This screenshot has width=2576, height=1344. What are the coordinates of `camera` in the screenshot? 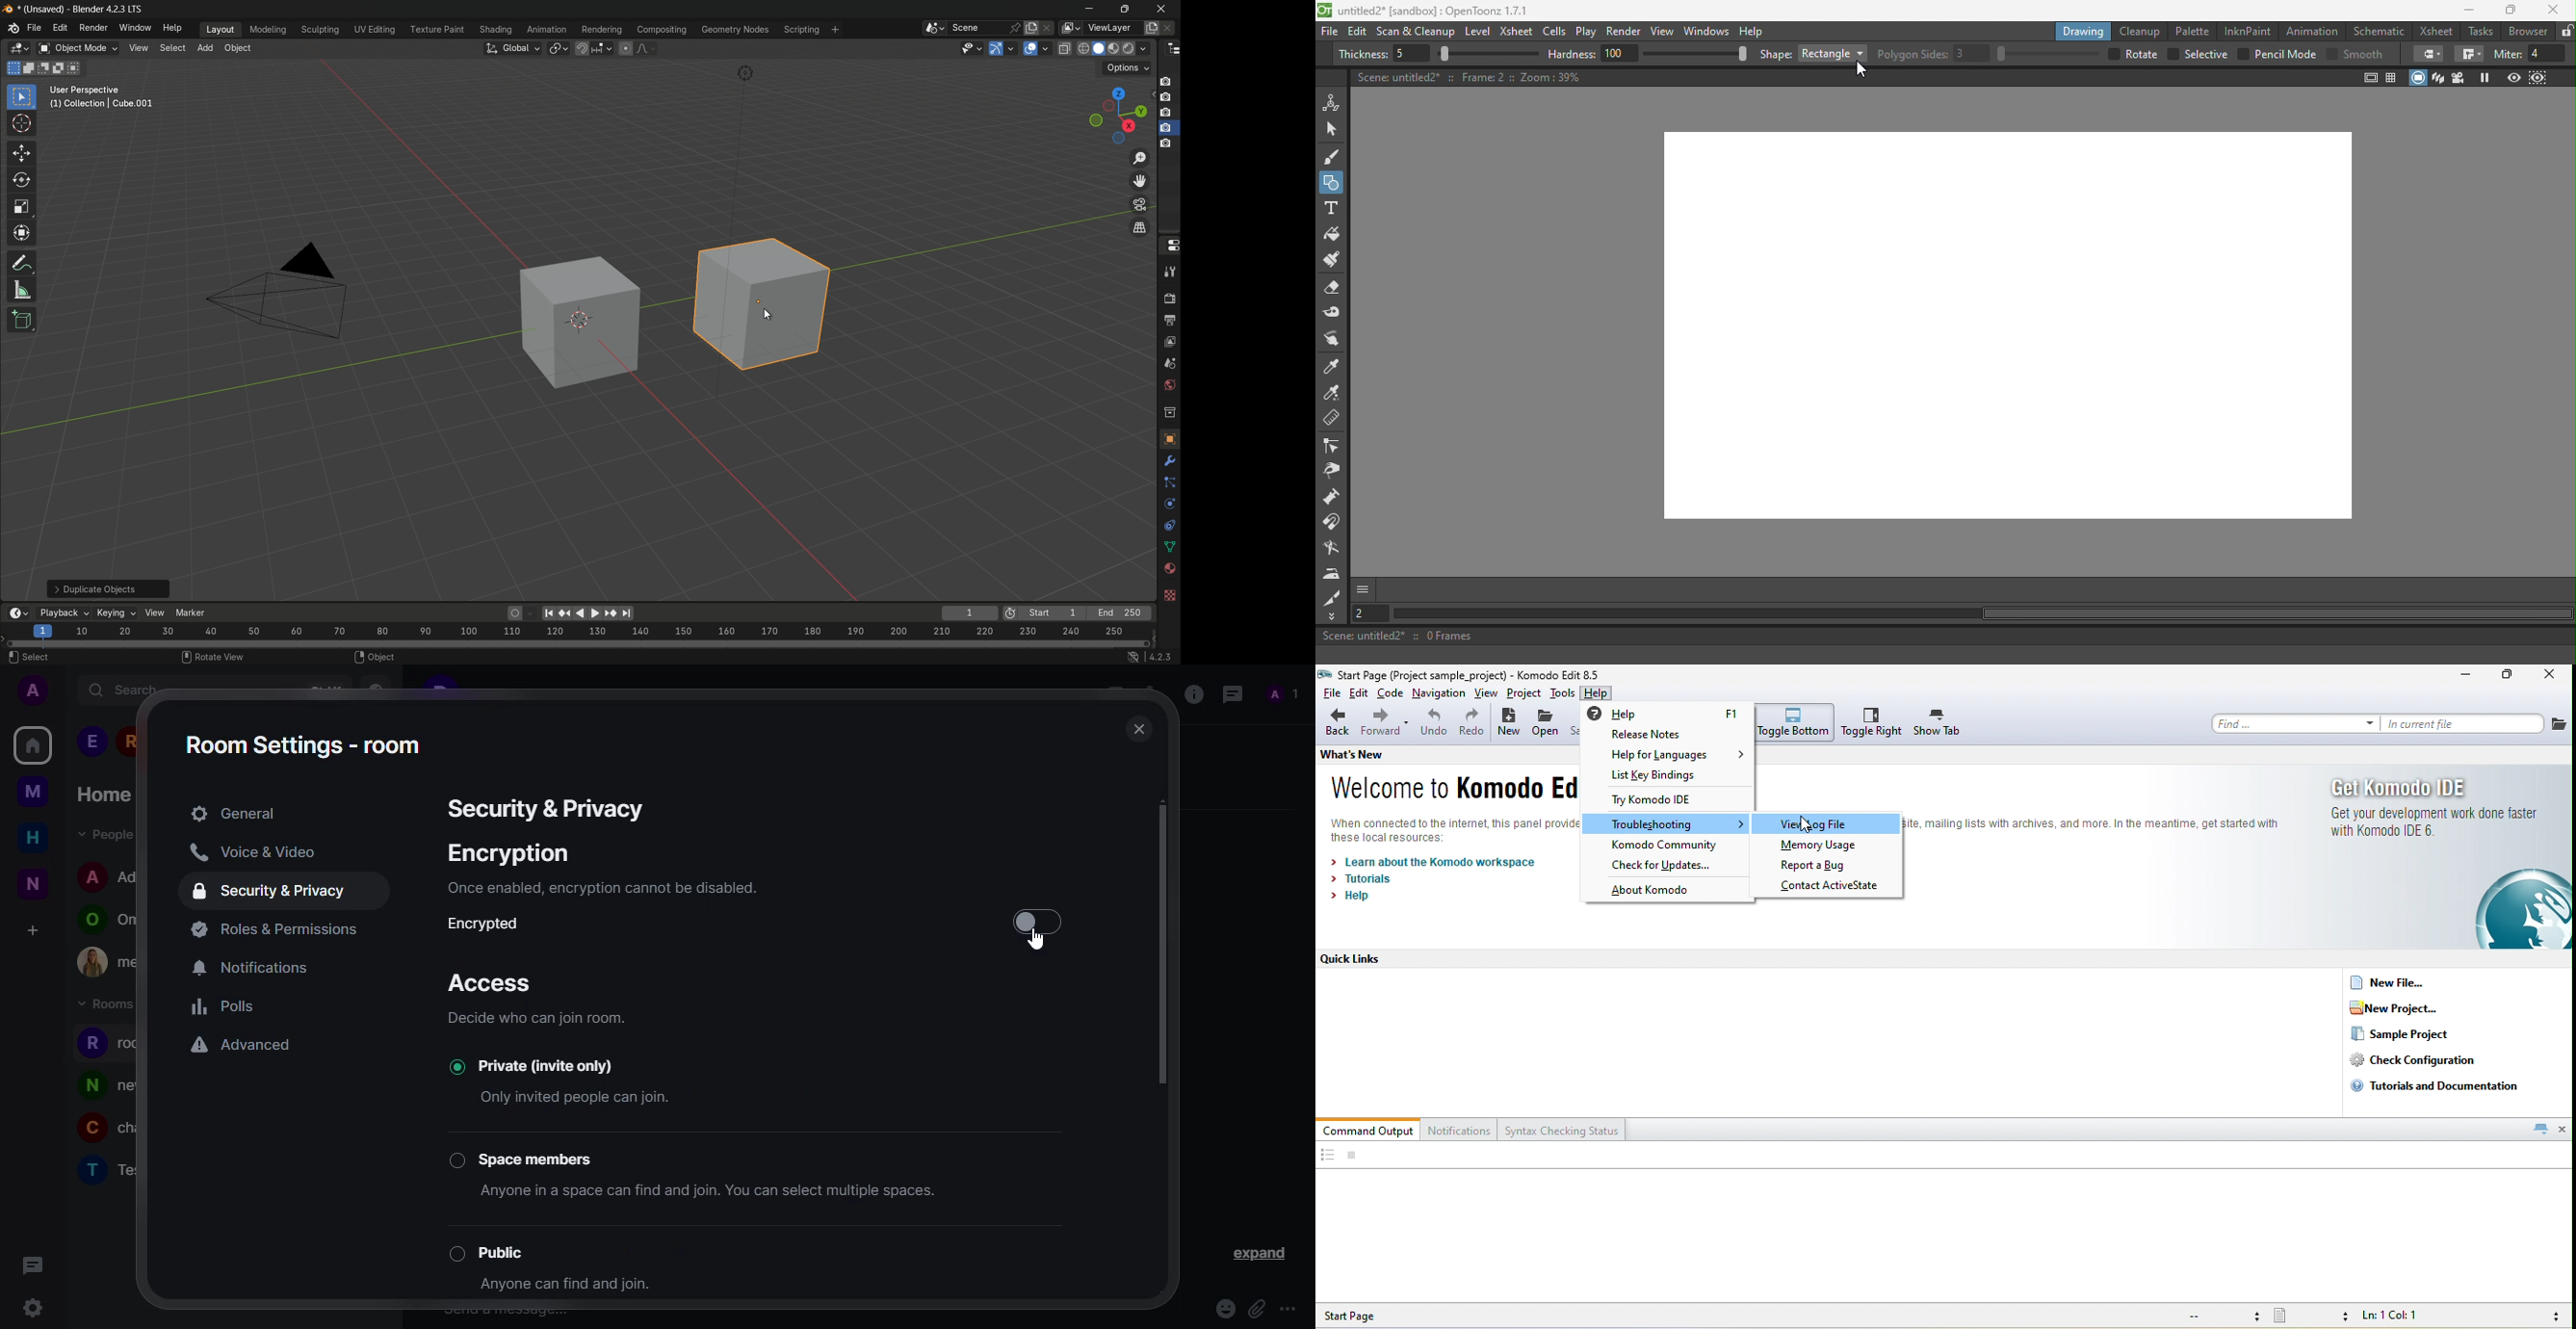 It's located at (285, 292).